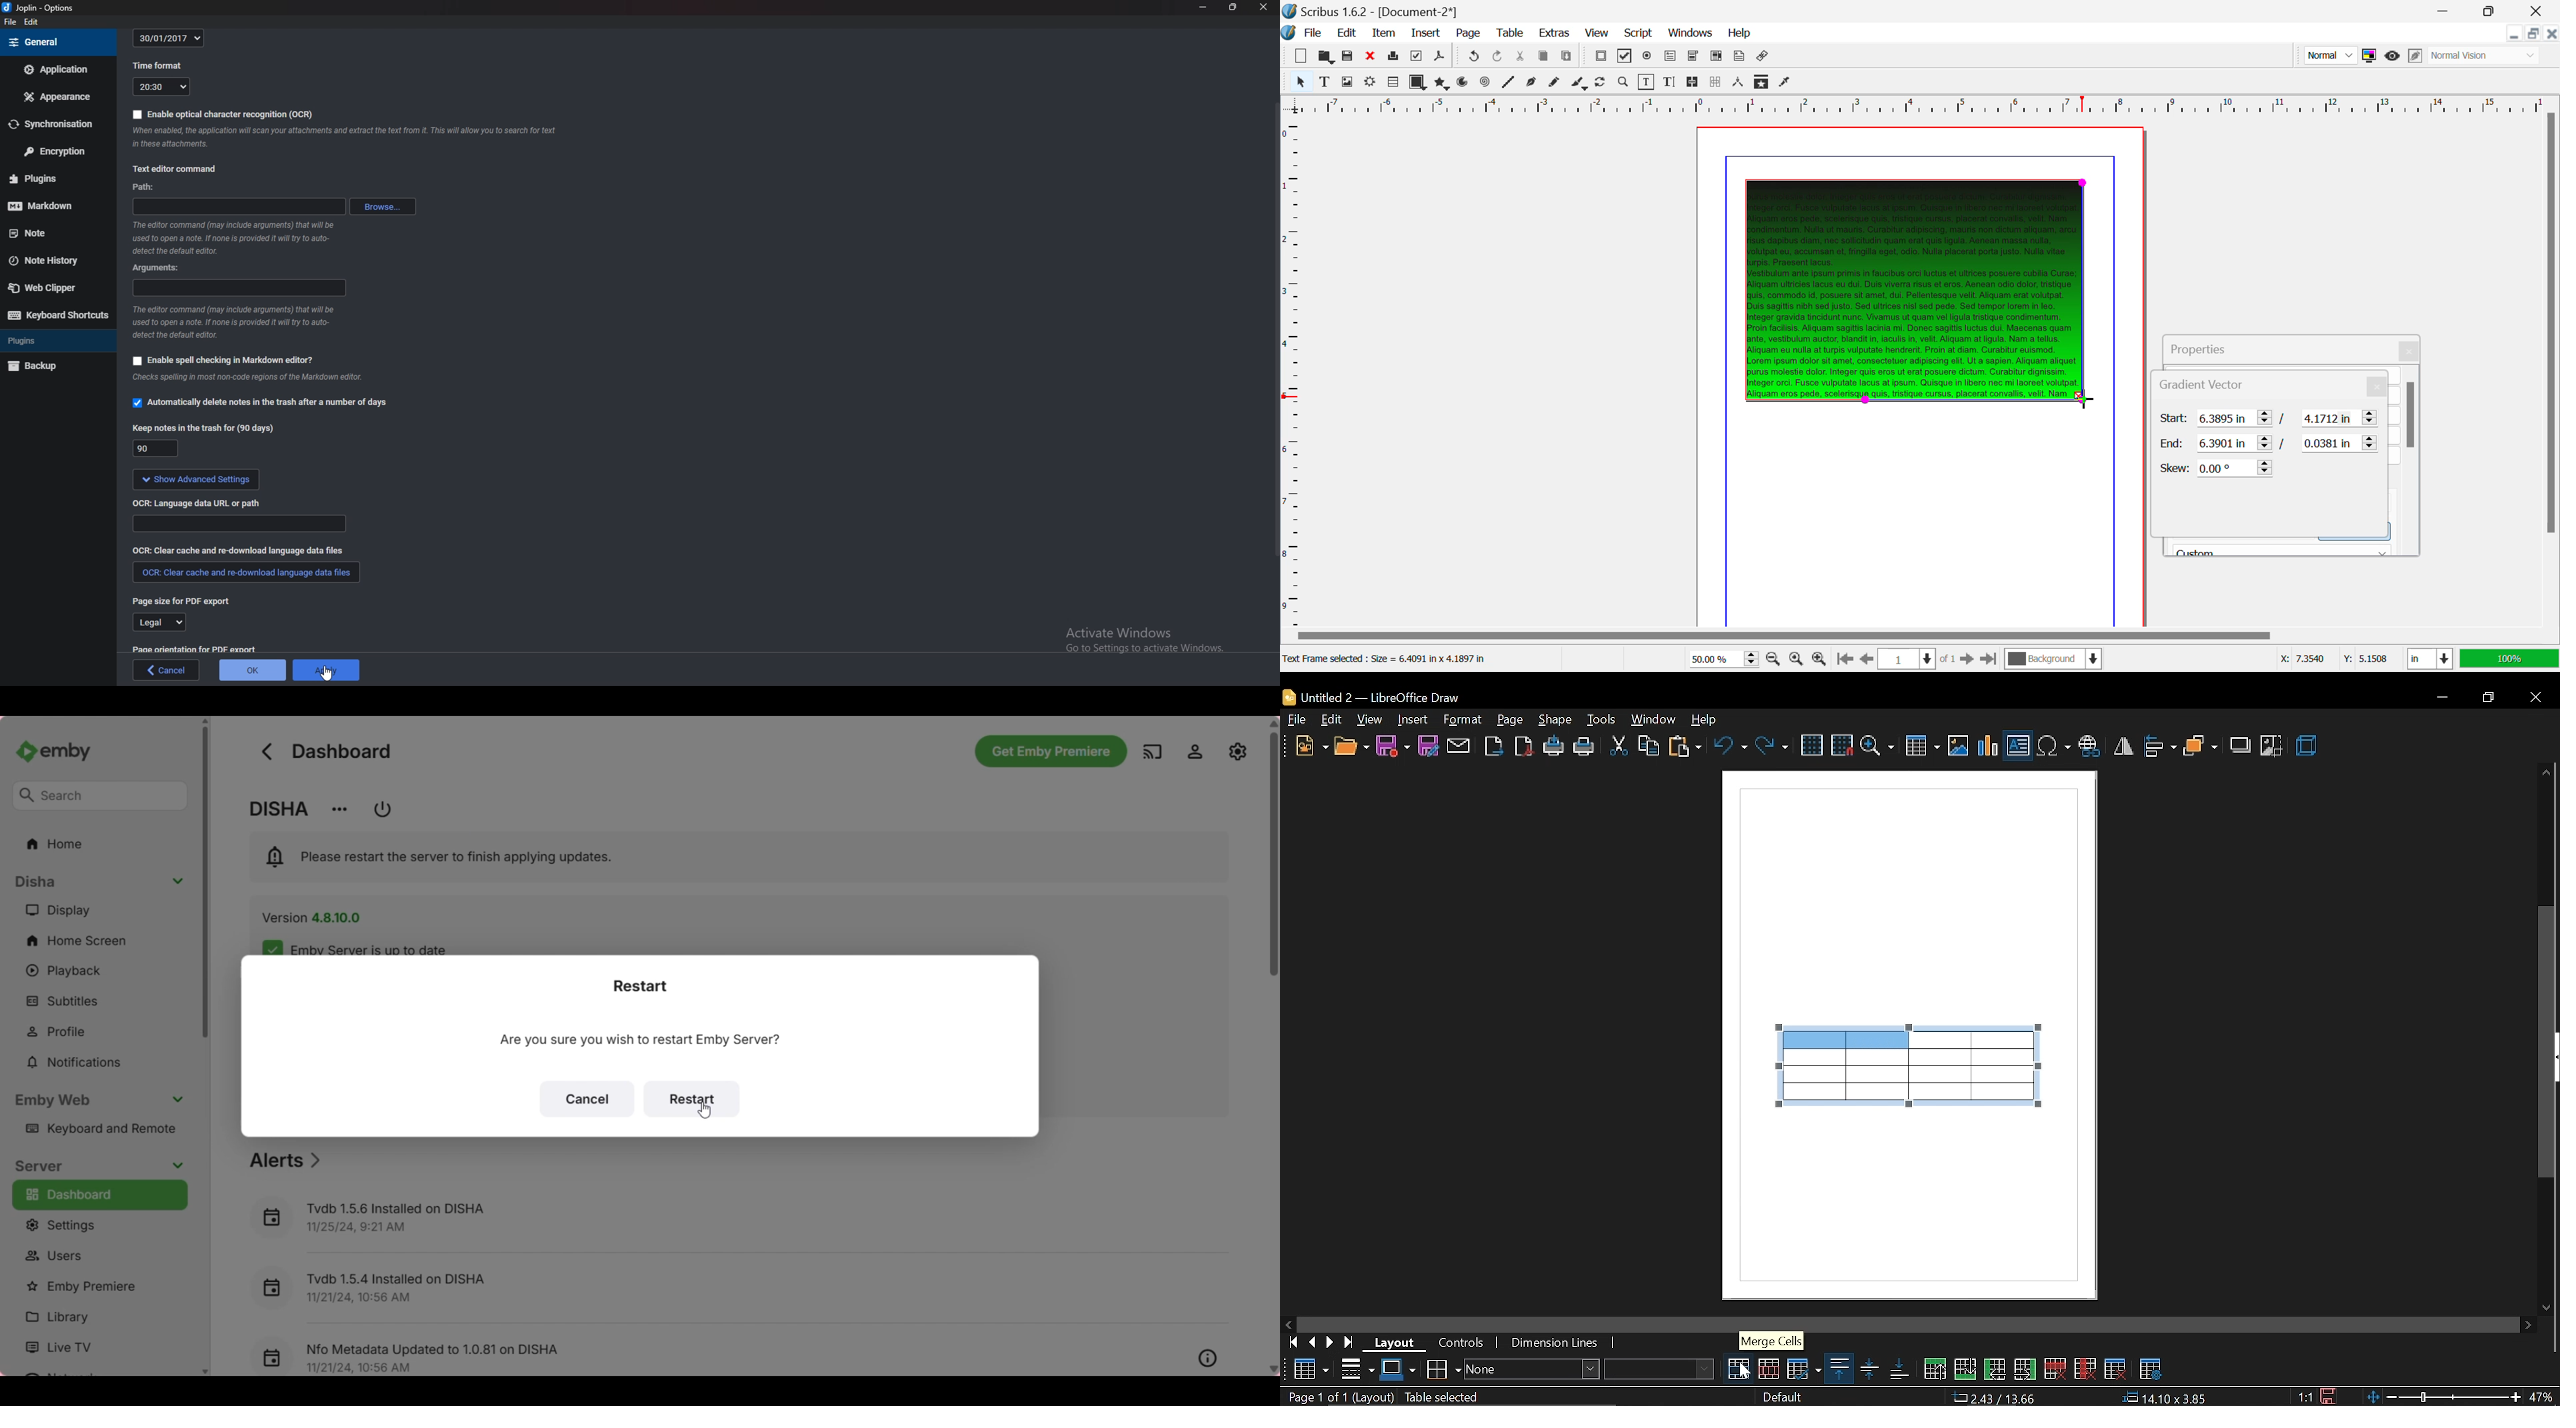 The width and height of the screenshot is (2576, 1428). What do you see at coordinates (182, 601) in the screenshot?
I see `page size for P D F export` at bounding box center [182, 601].